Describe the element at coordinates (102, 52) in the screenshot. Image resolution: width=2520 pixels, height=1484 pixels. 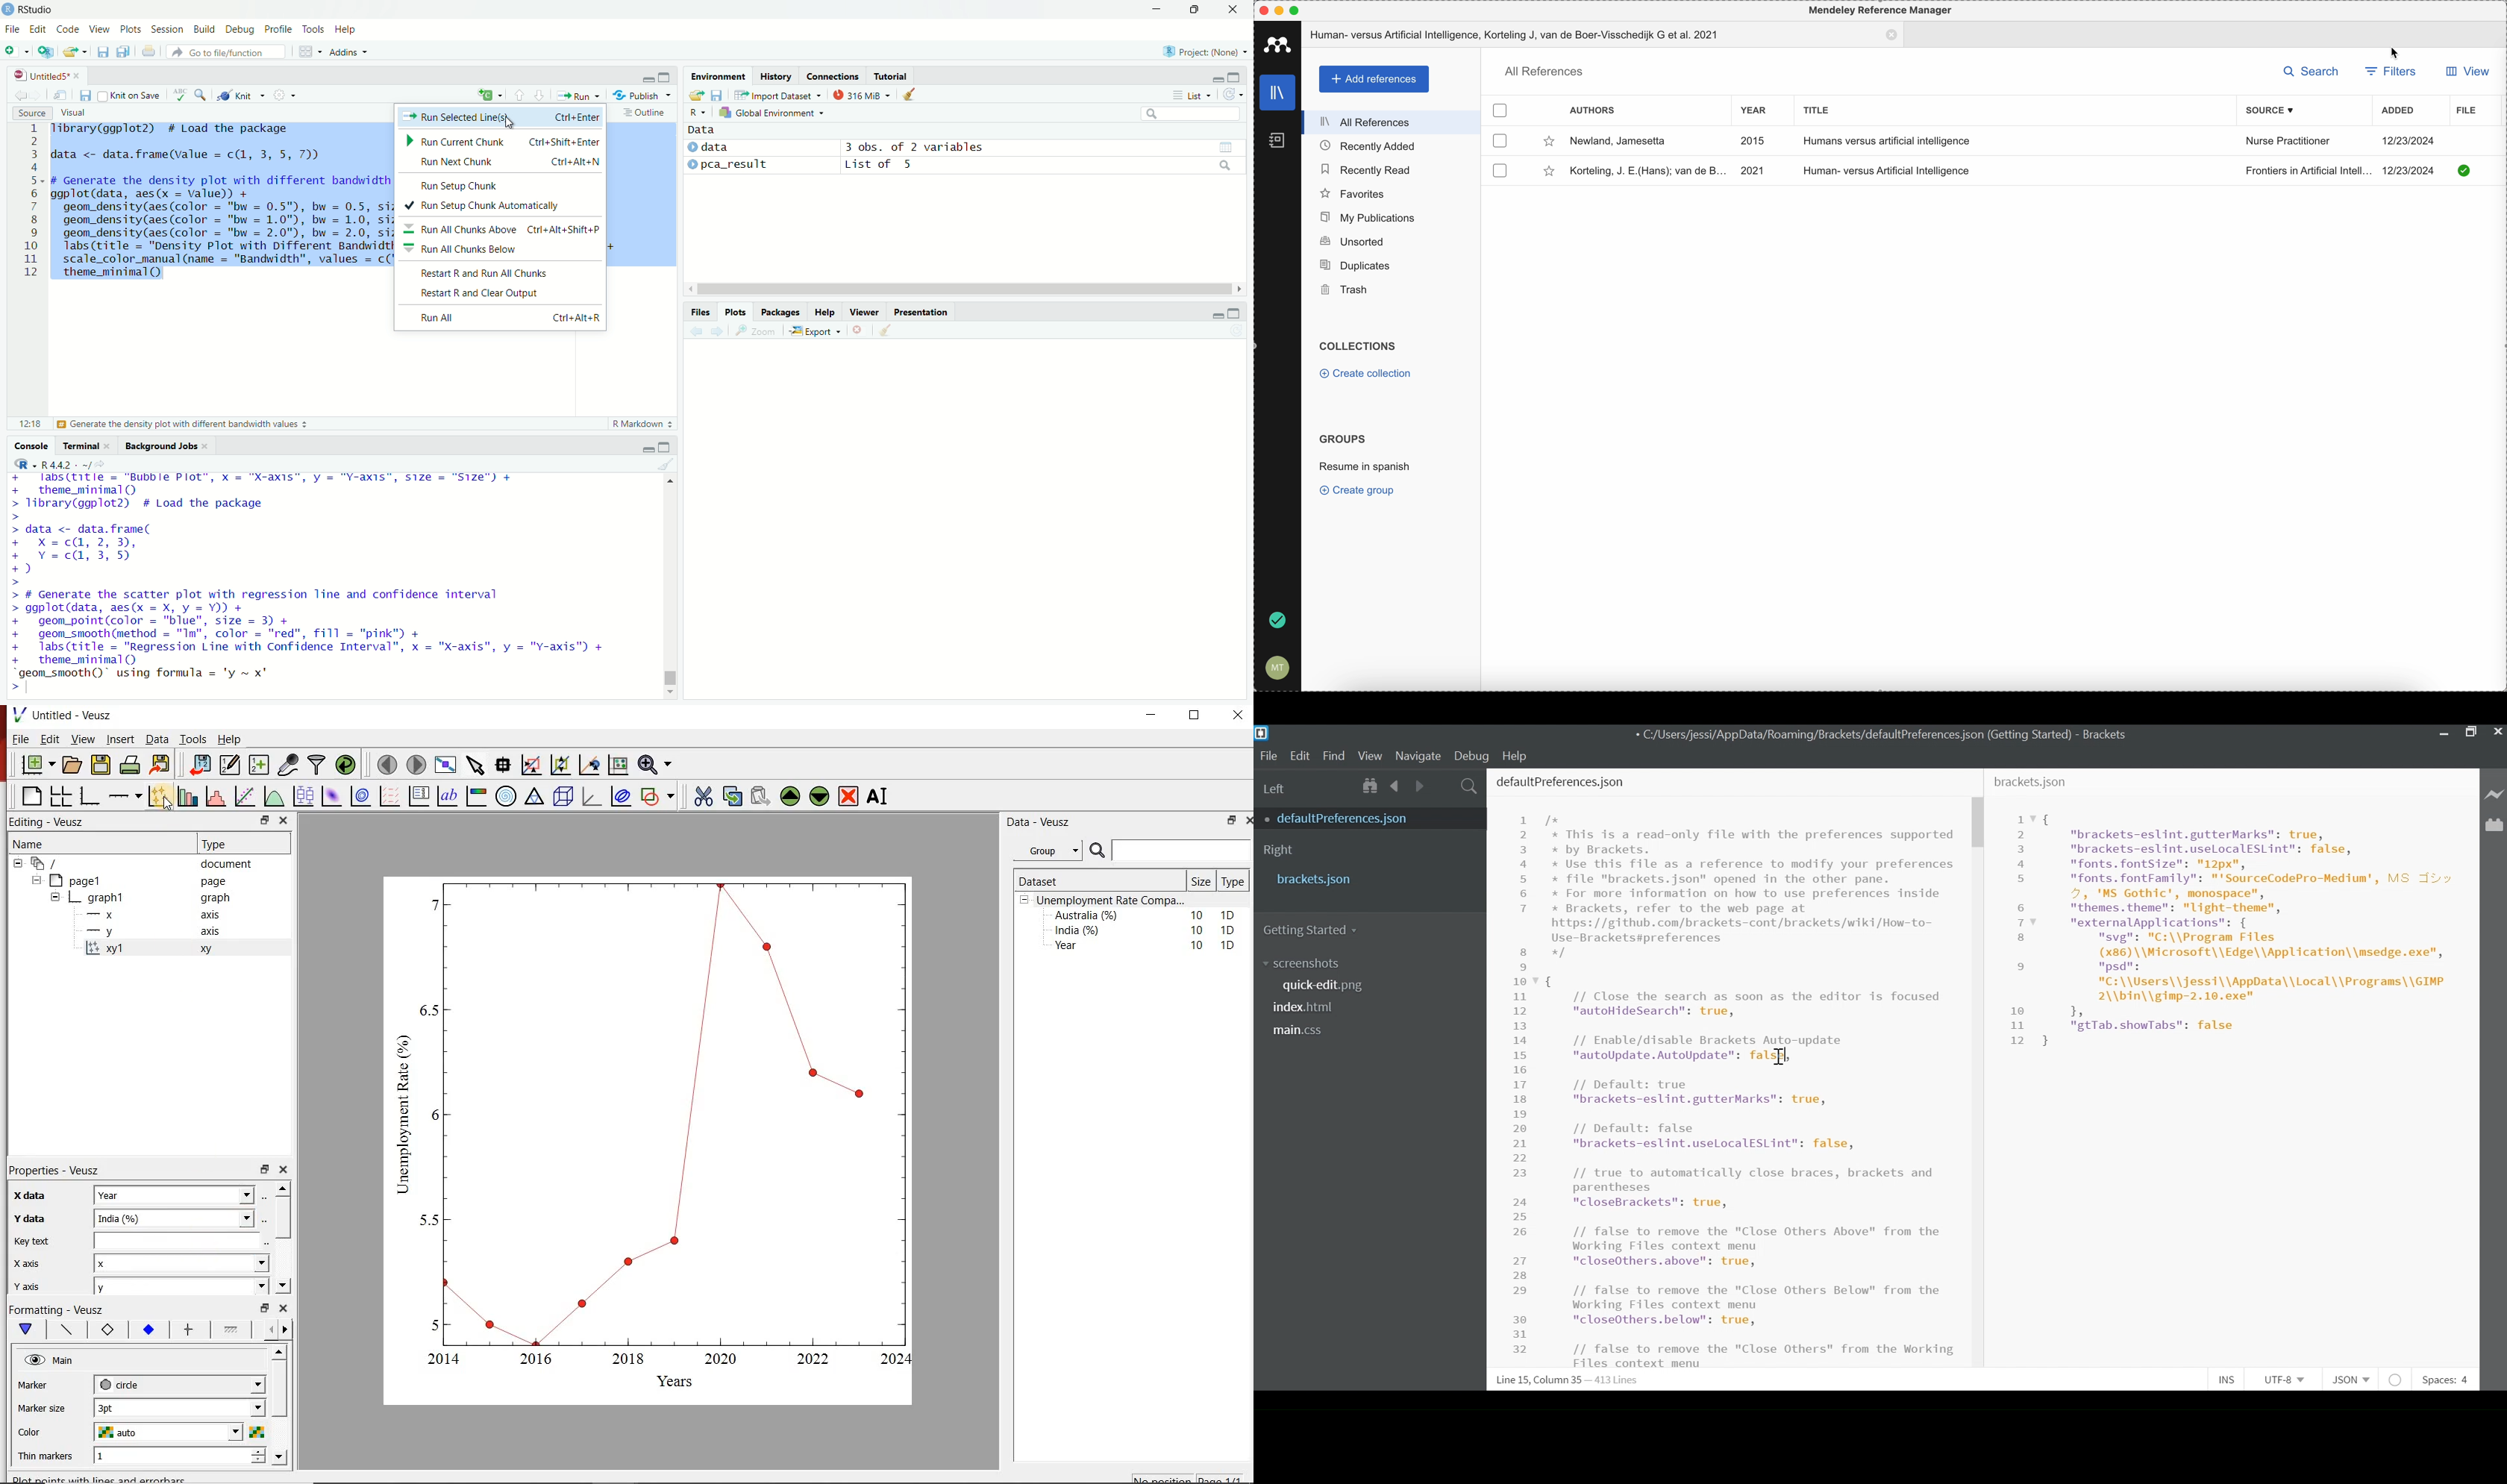
I see `Save current document` at that location.